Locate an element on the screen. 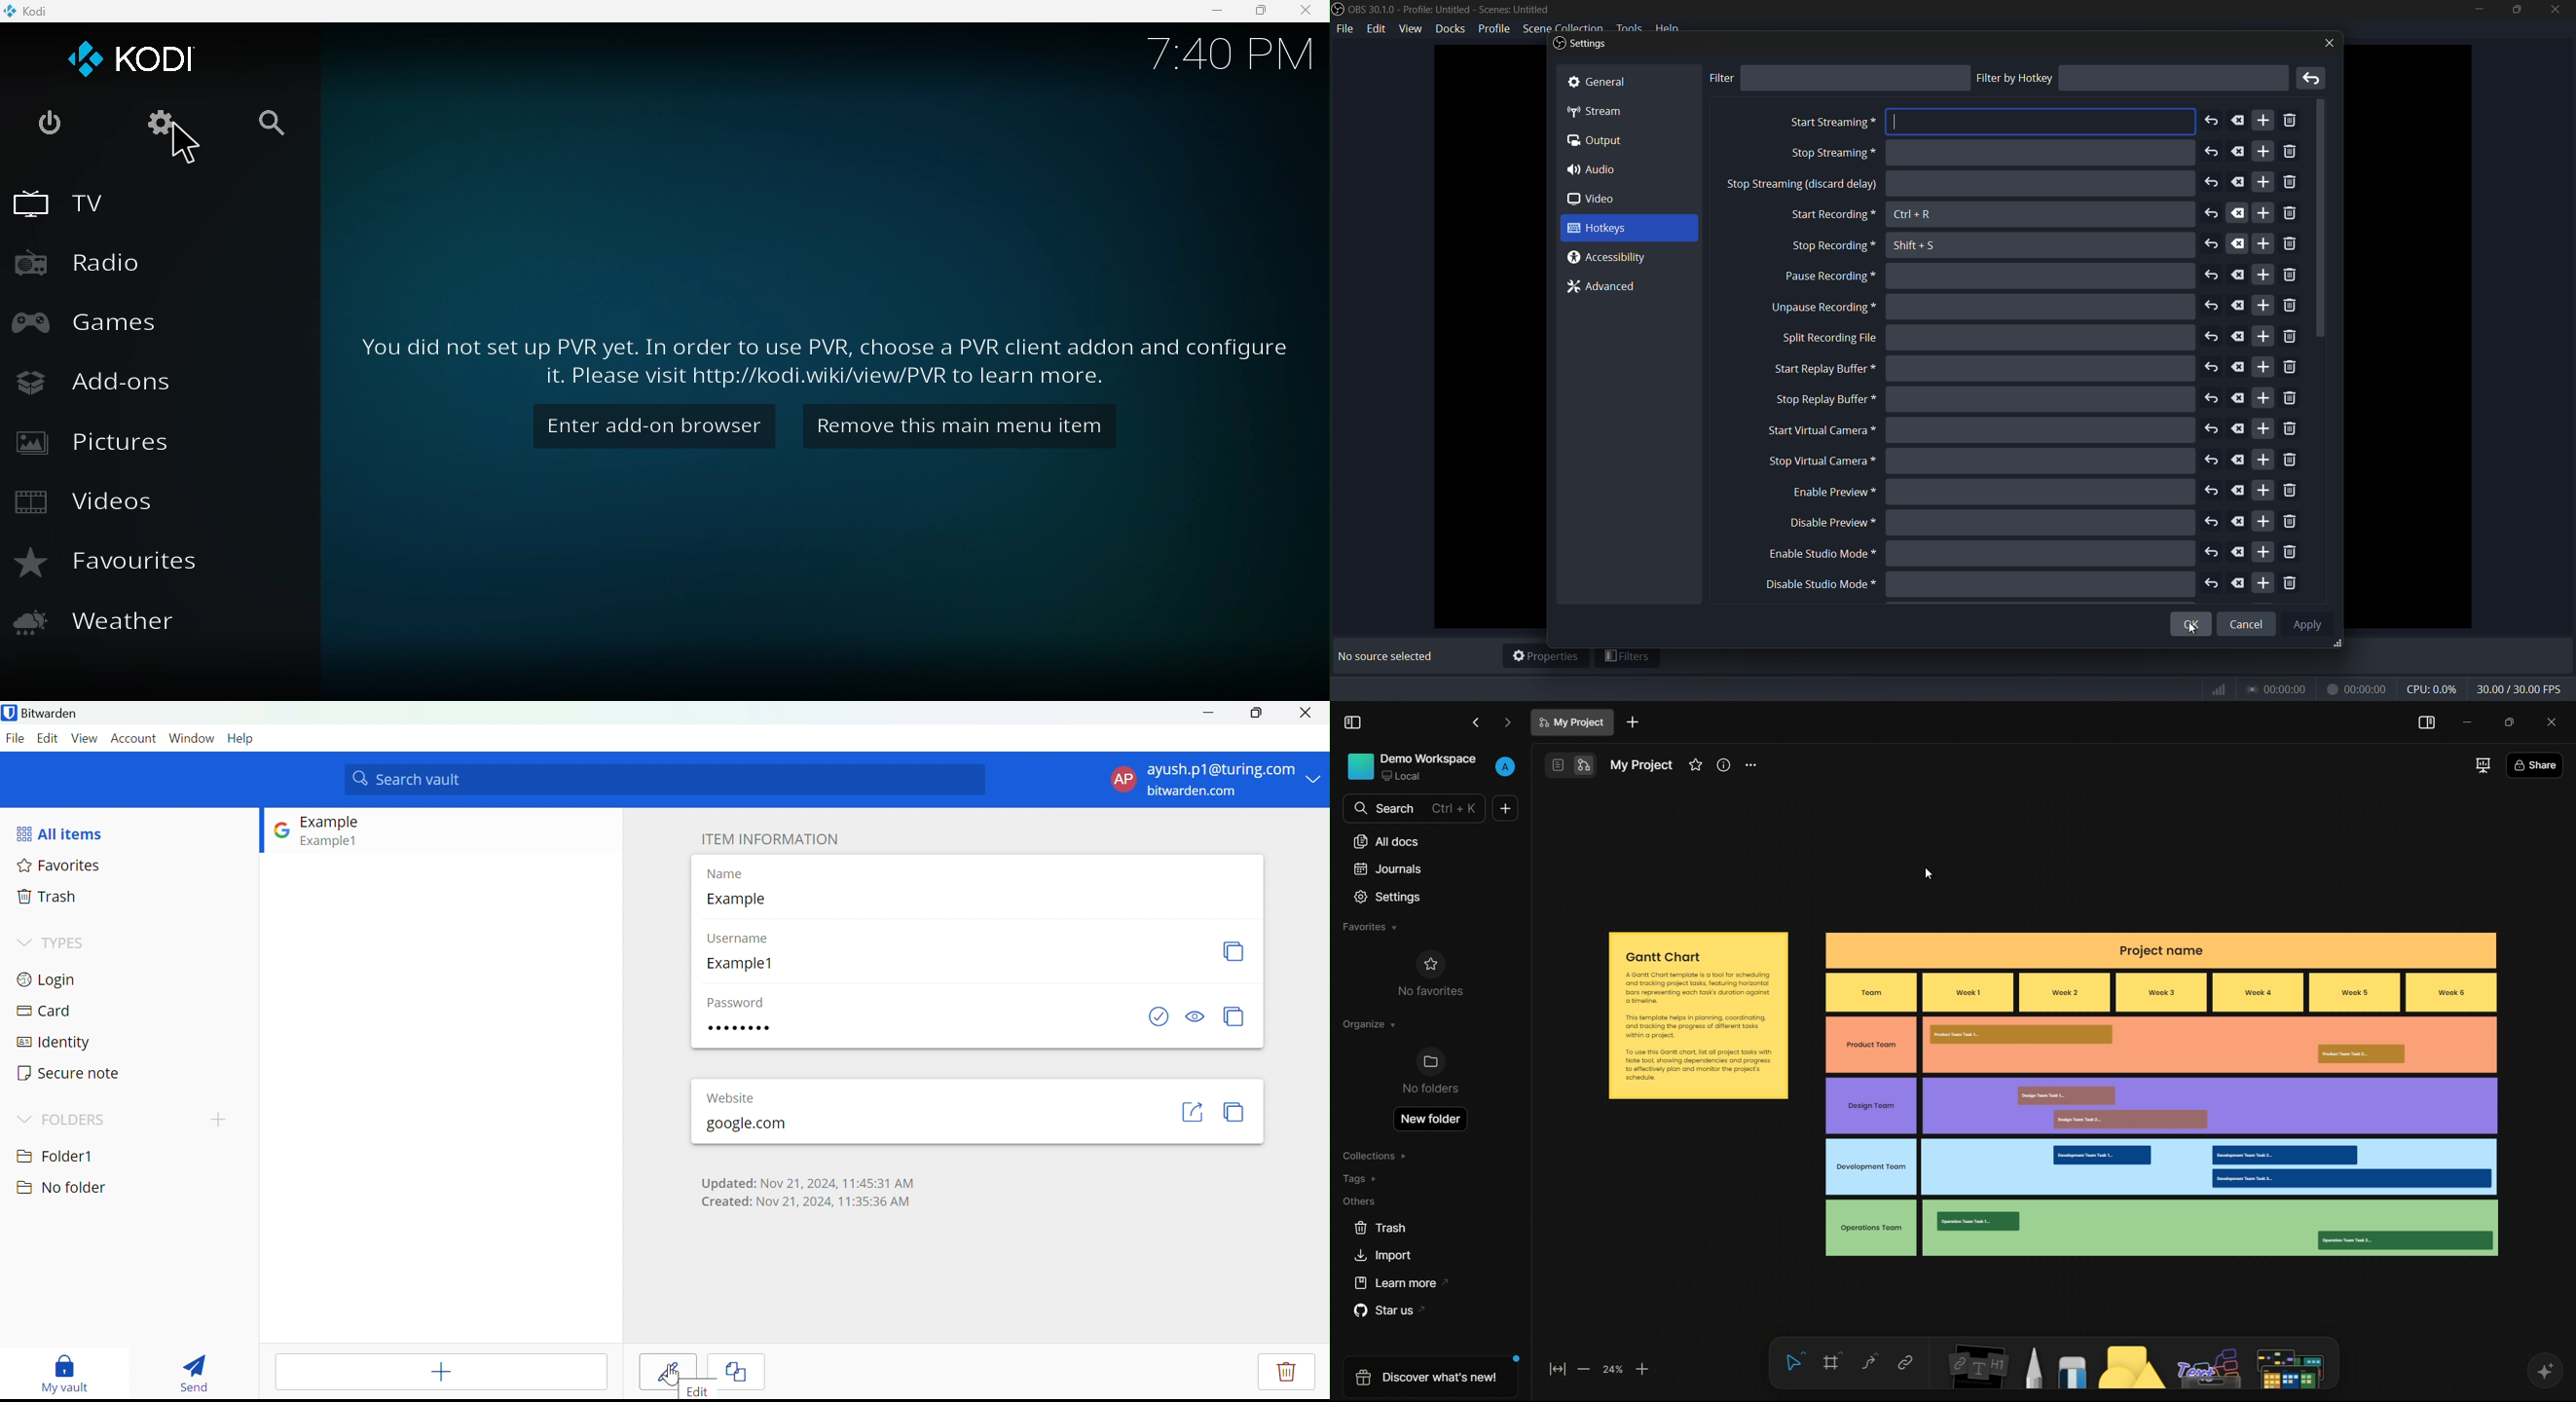  Updated: Nov 21, 2024, 11:41:11 AM
Created: Nov 21, 2024, 11:35:36 AM is located at coordinates (804, 1190).